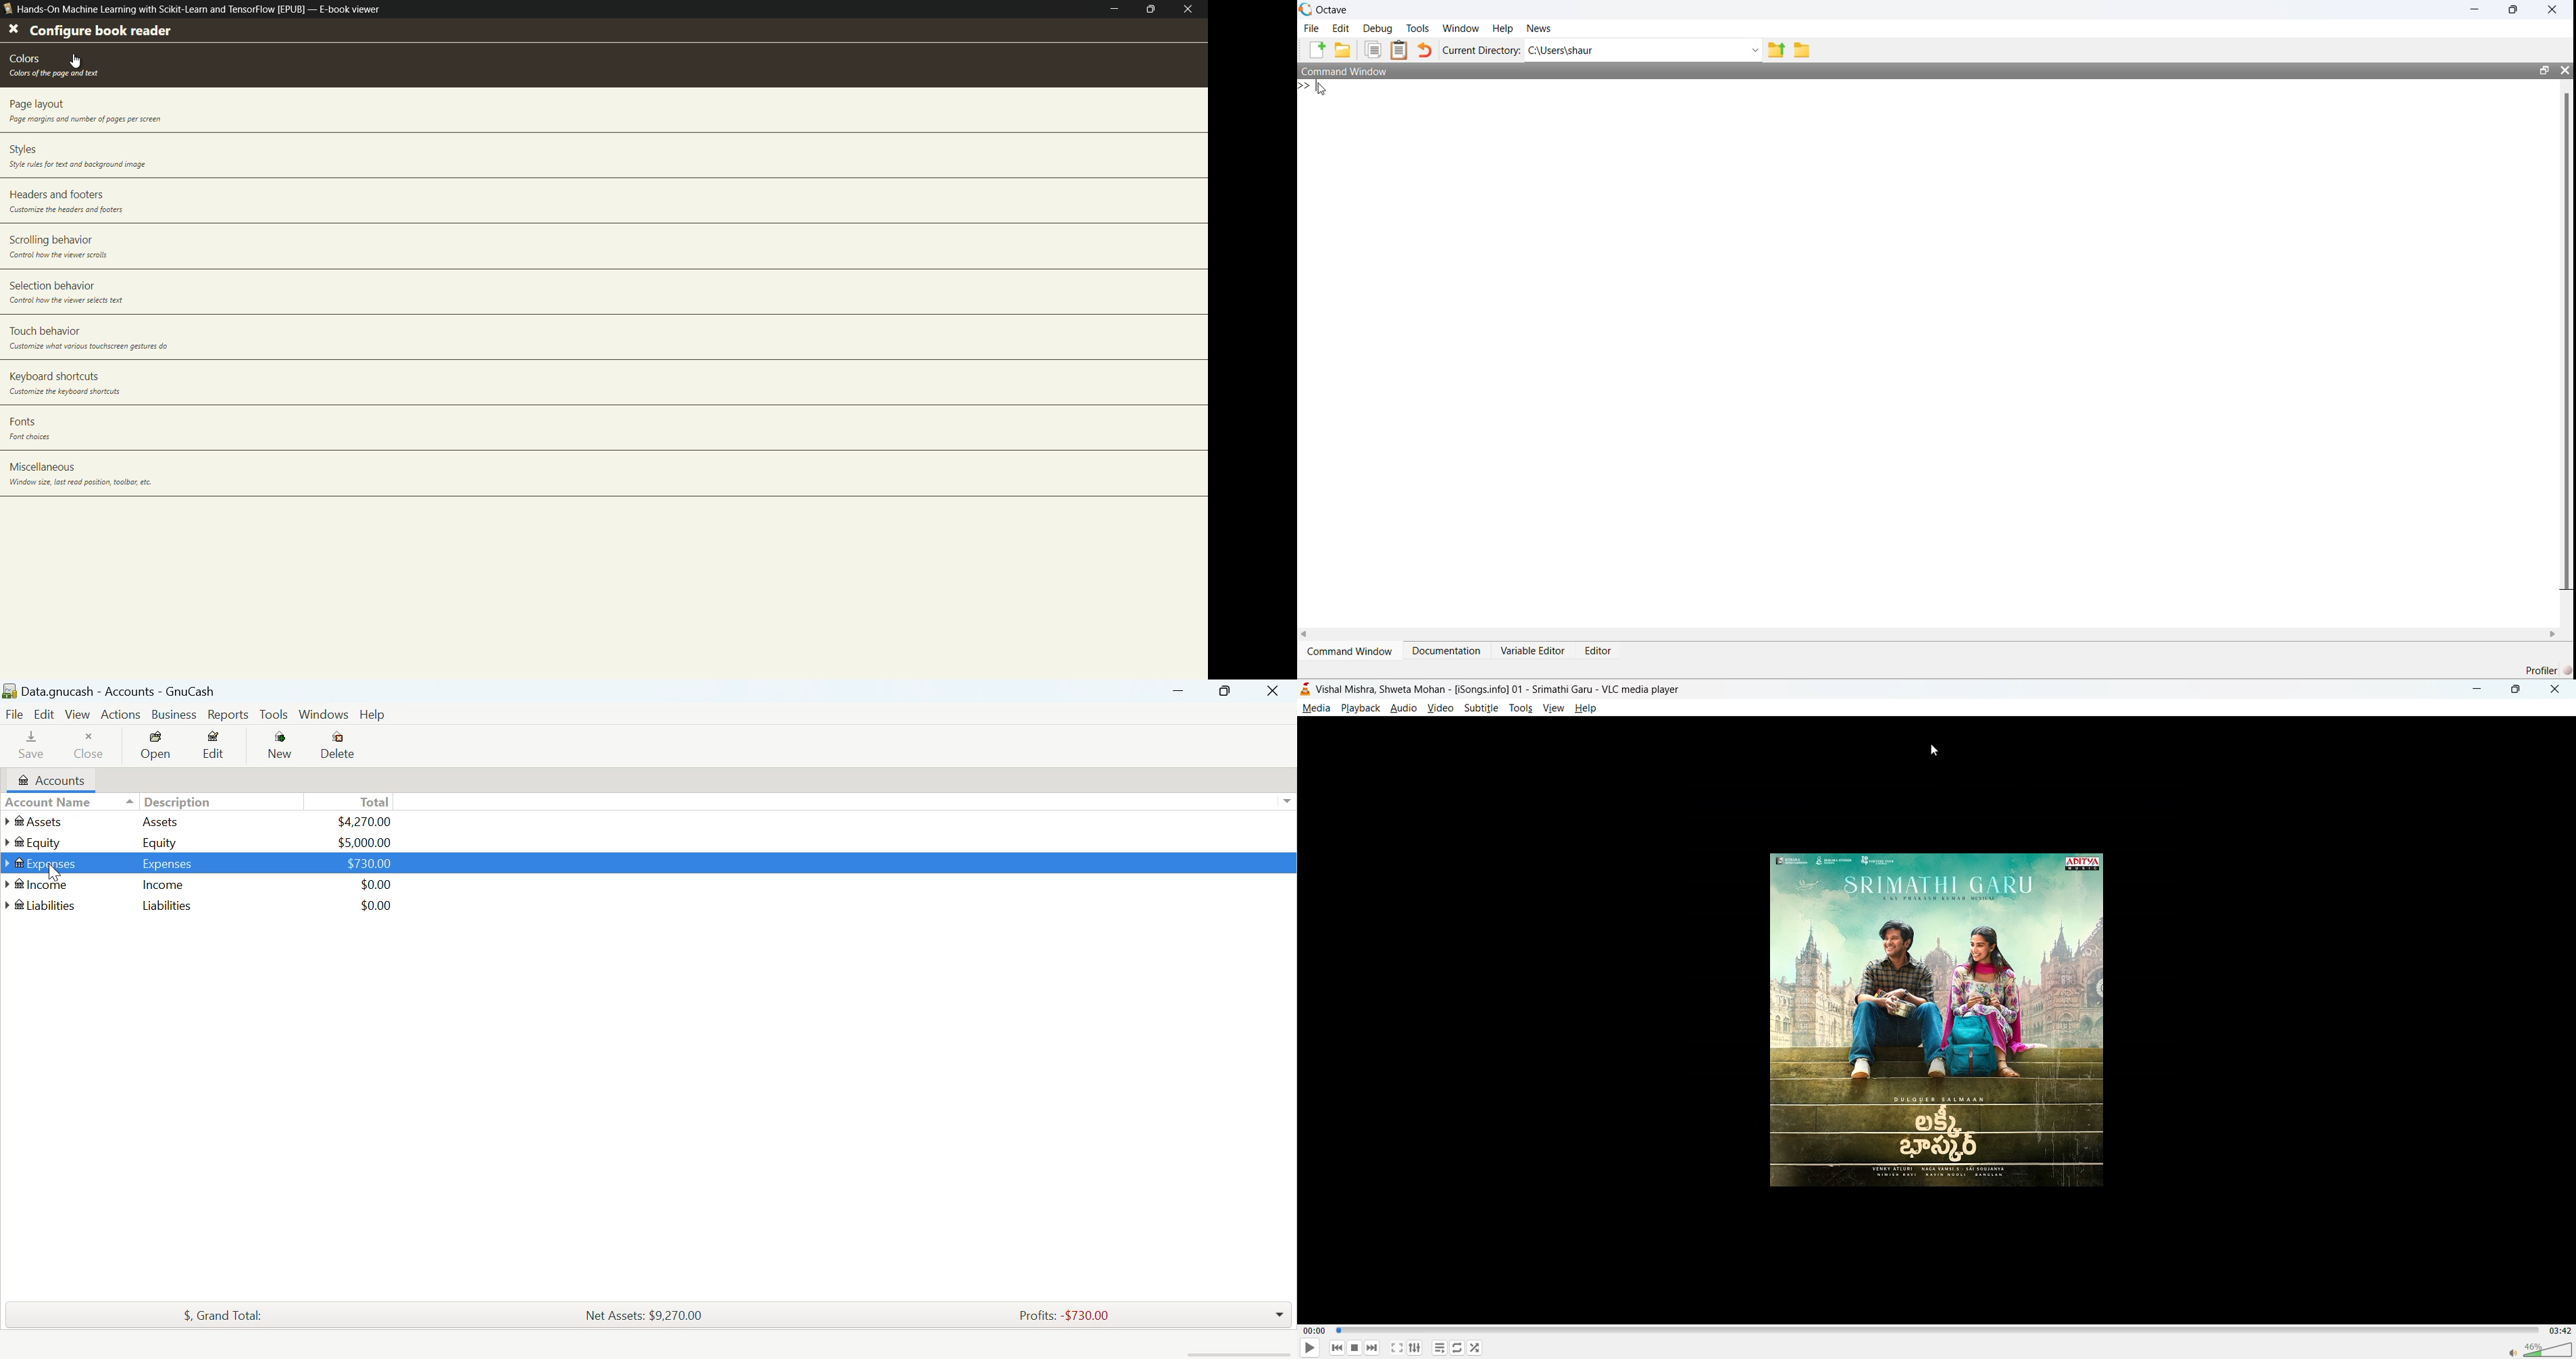 This screenshot has height=1372, width=2576. What do you see at coordinates (1371, 1346) in the screenshot?
I see `next` at bounding box center [1371, 1346].